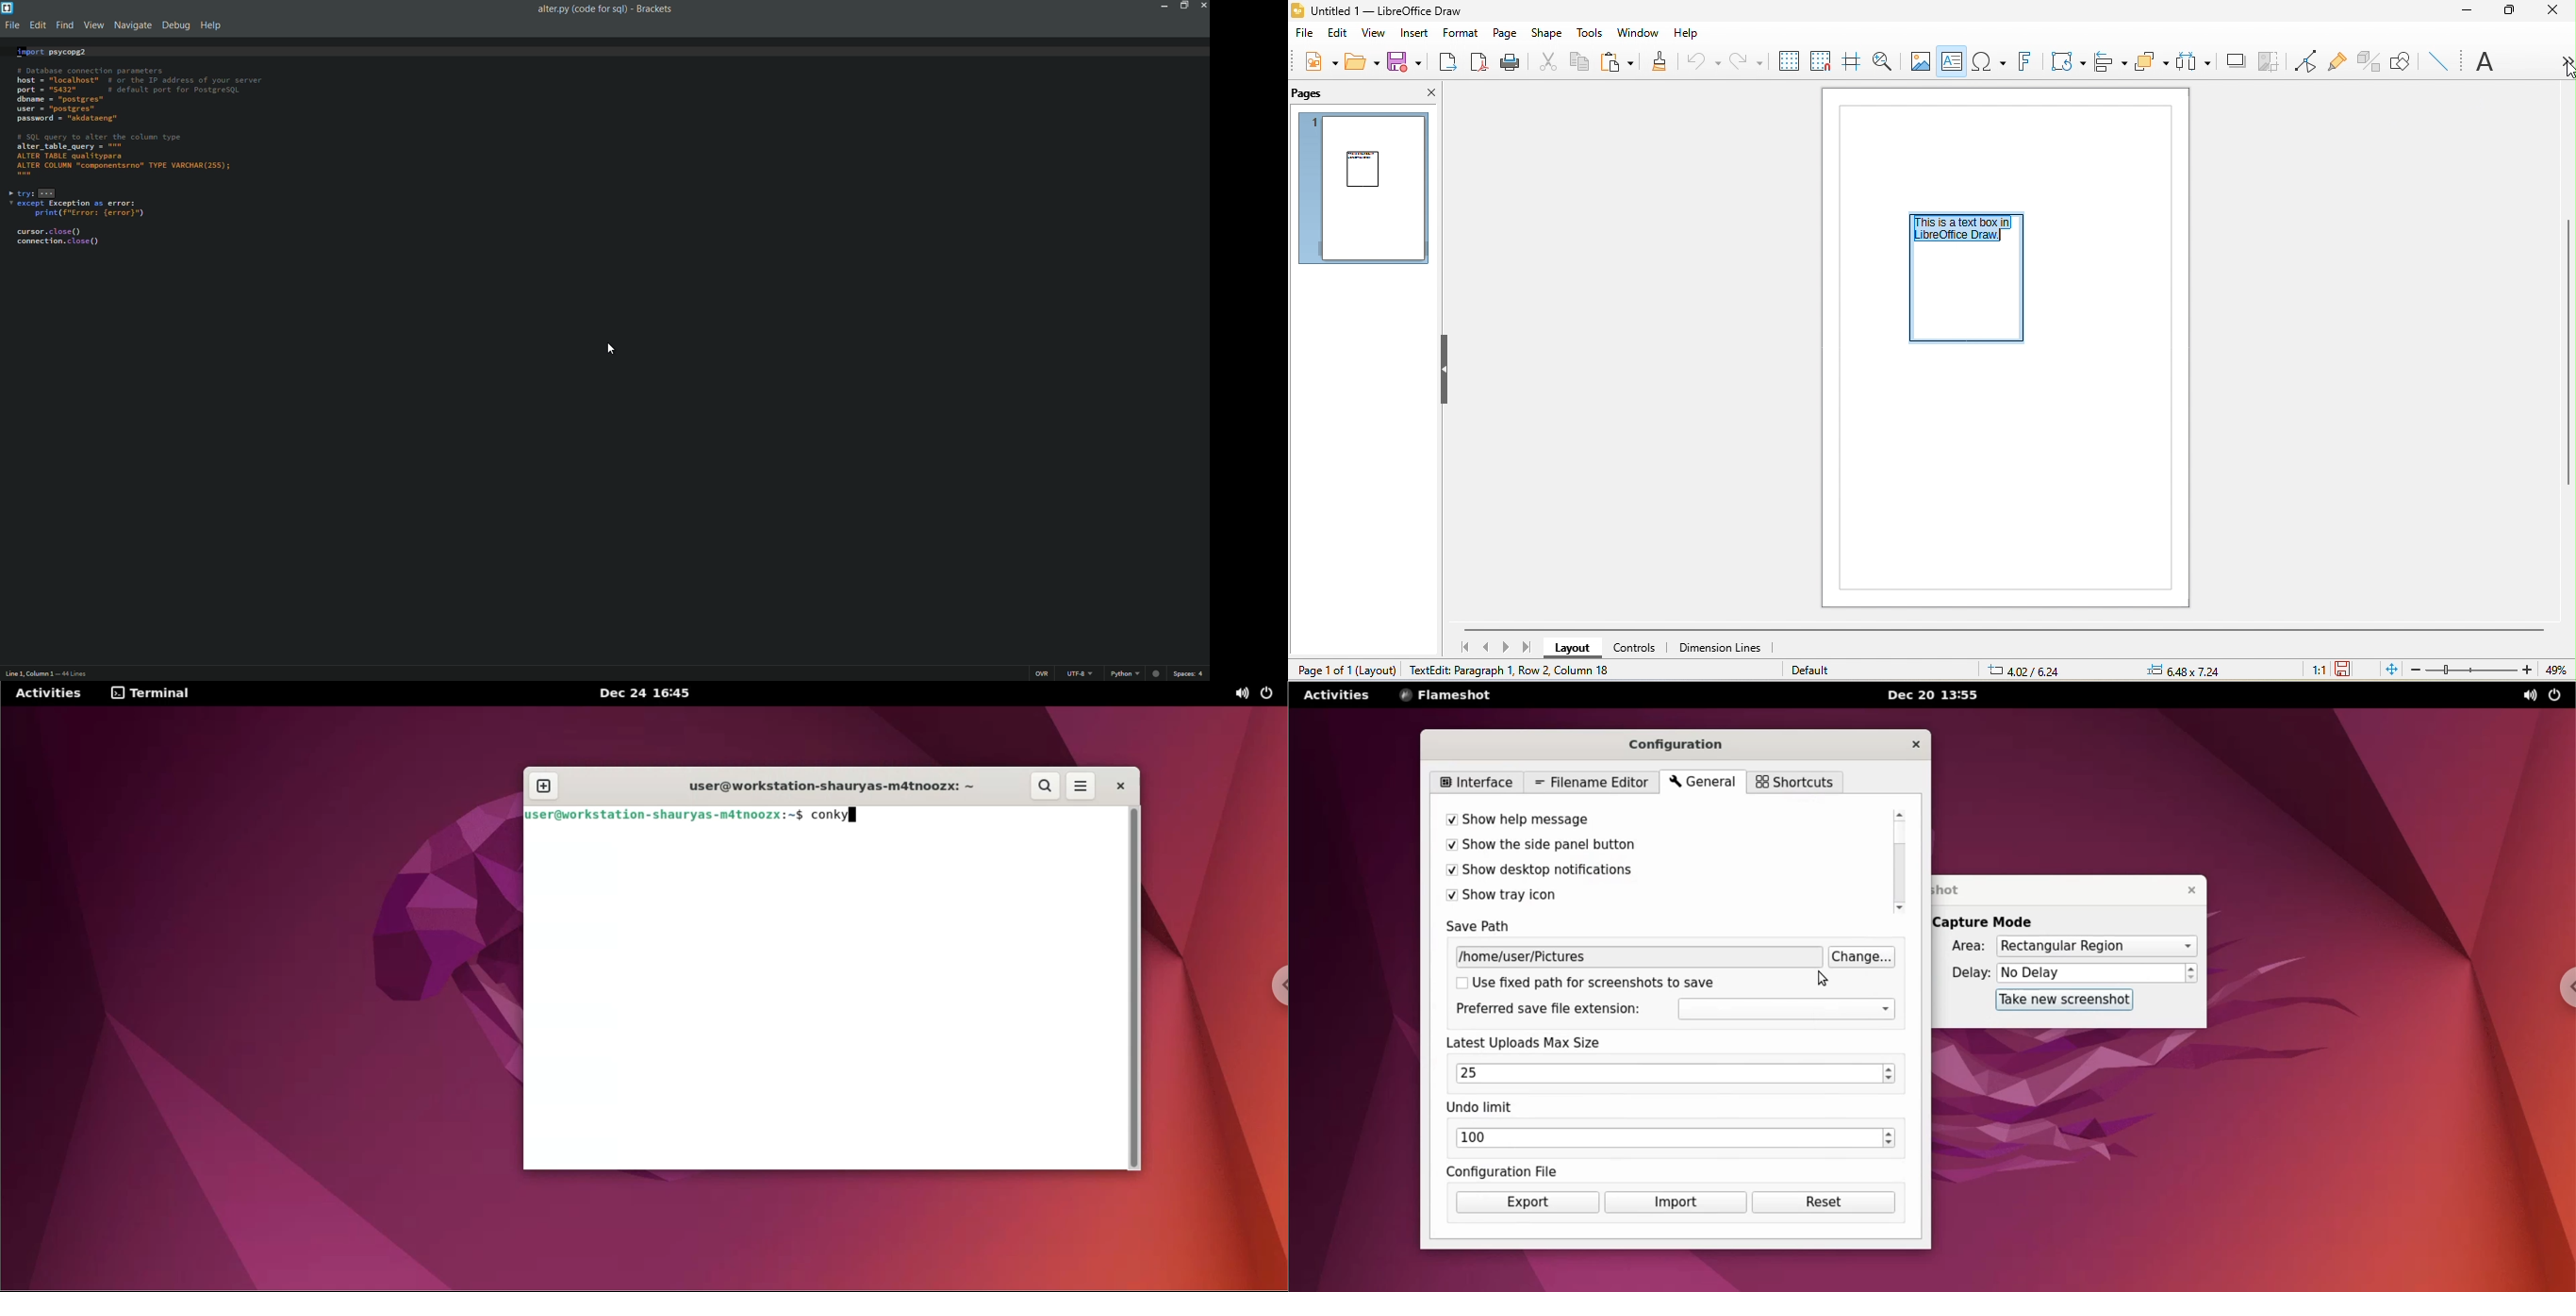 This screenshot has width=2576, height=1316. What do you see at coordinates (1506, 647) in the screenshot?
I see `next page` at bounding box center [1506, 647].